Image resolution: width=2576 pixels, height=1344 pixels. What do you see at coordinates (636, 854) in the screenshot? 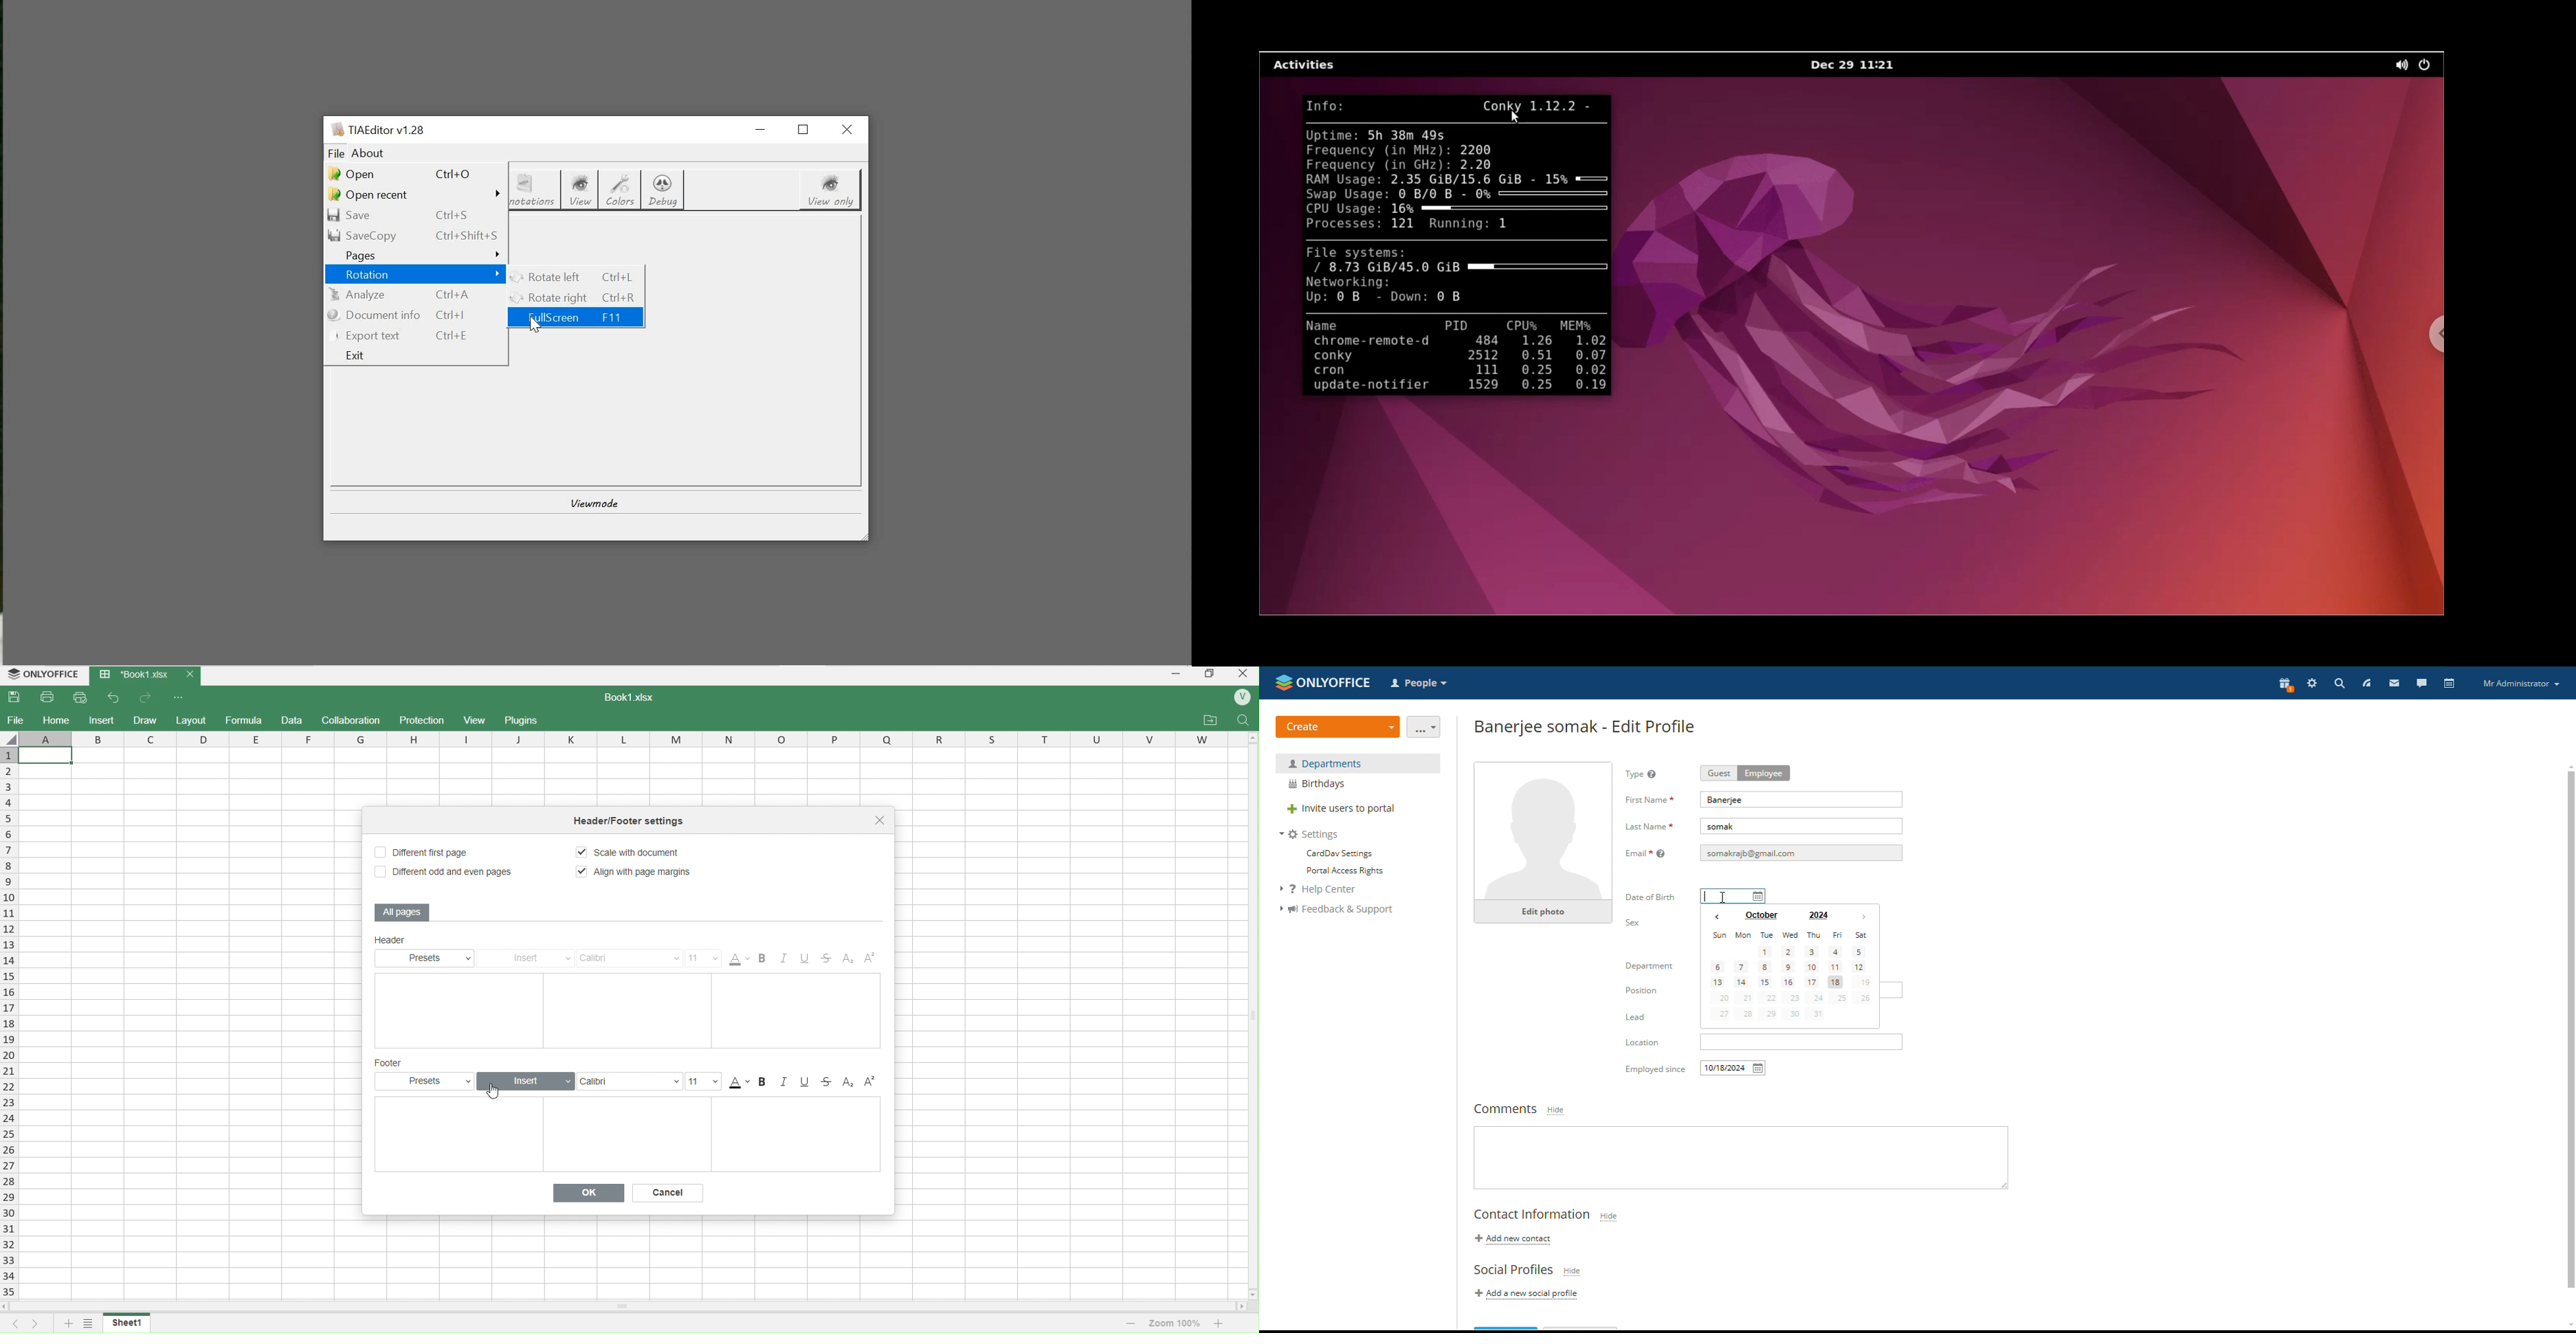
I see `Scale document` at bounding box center [636, 854].